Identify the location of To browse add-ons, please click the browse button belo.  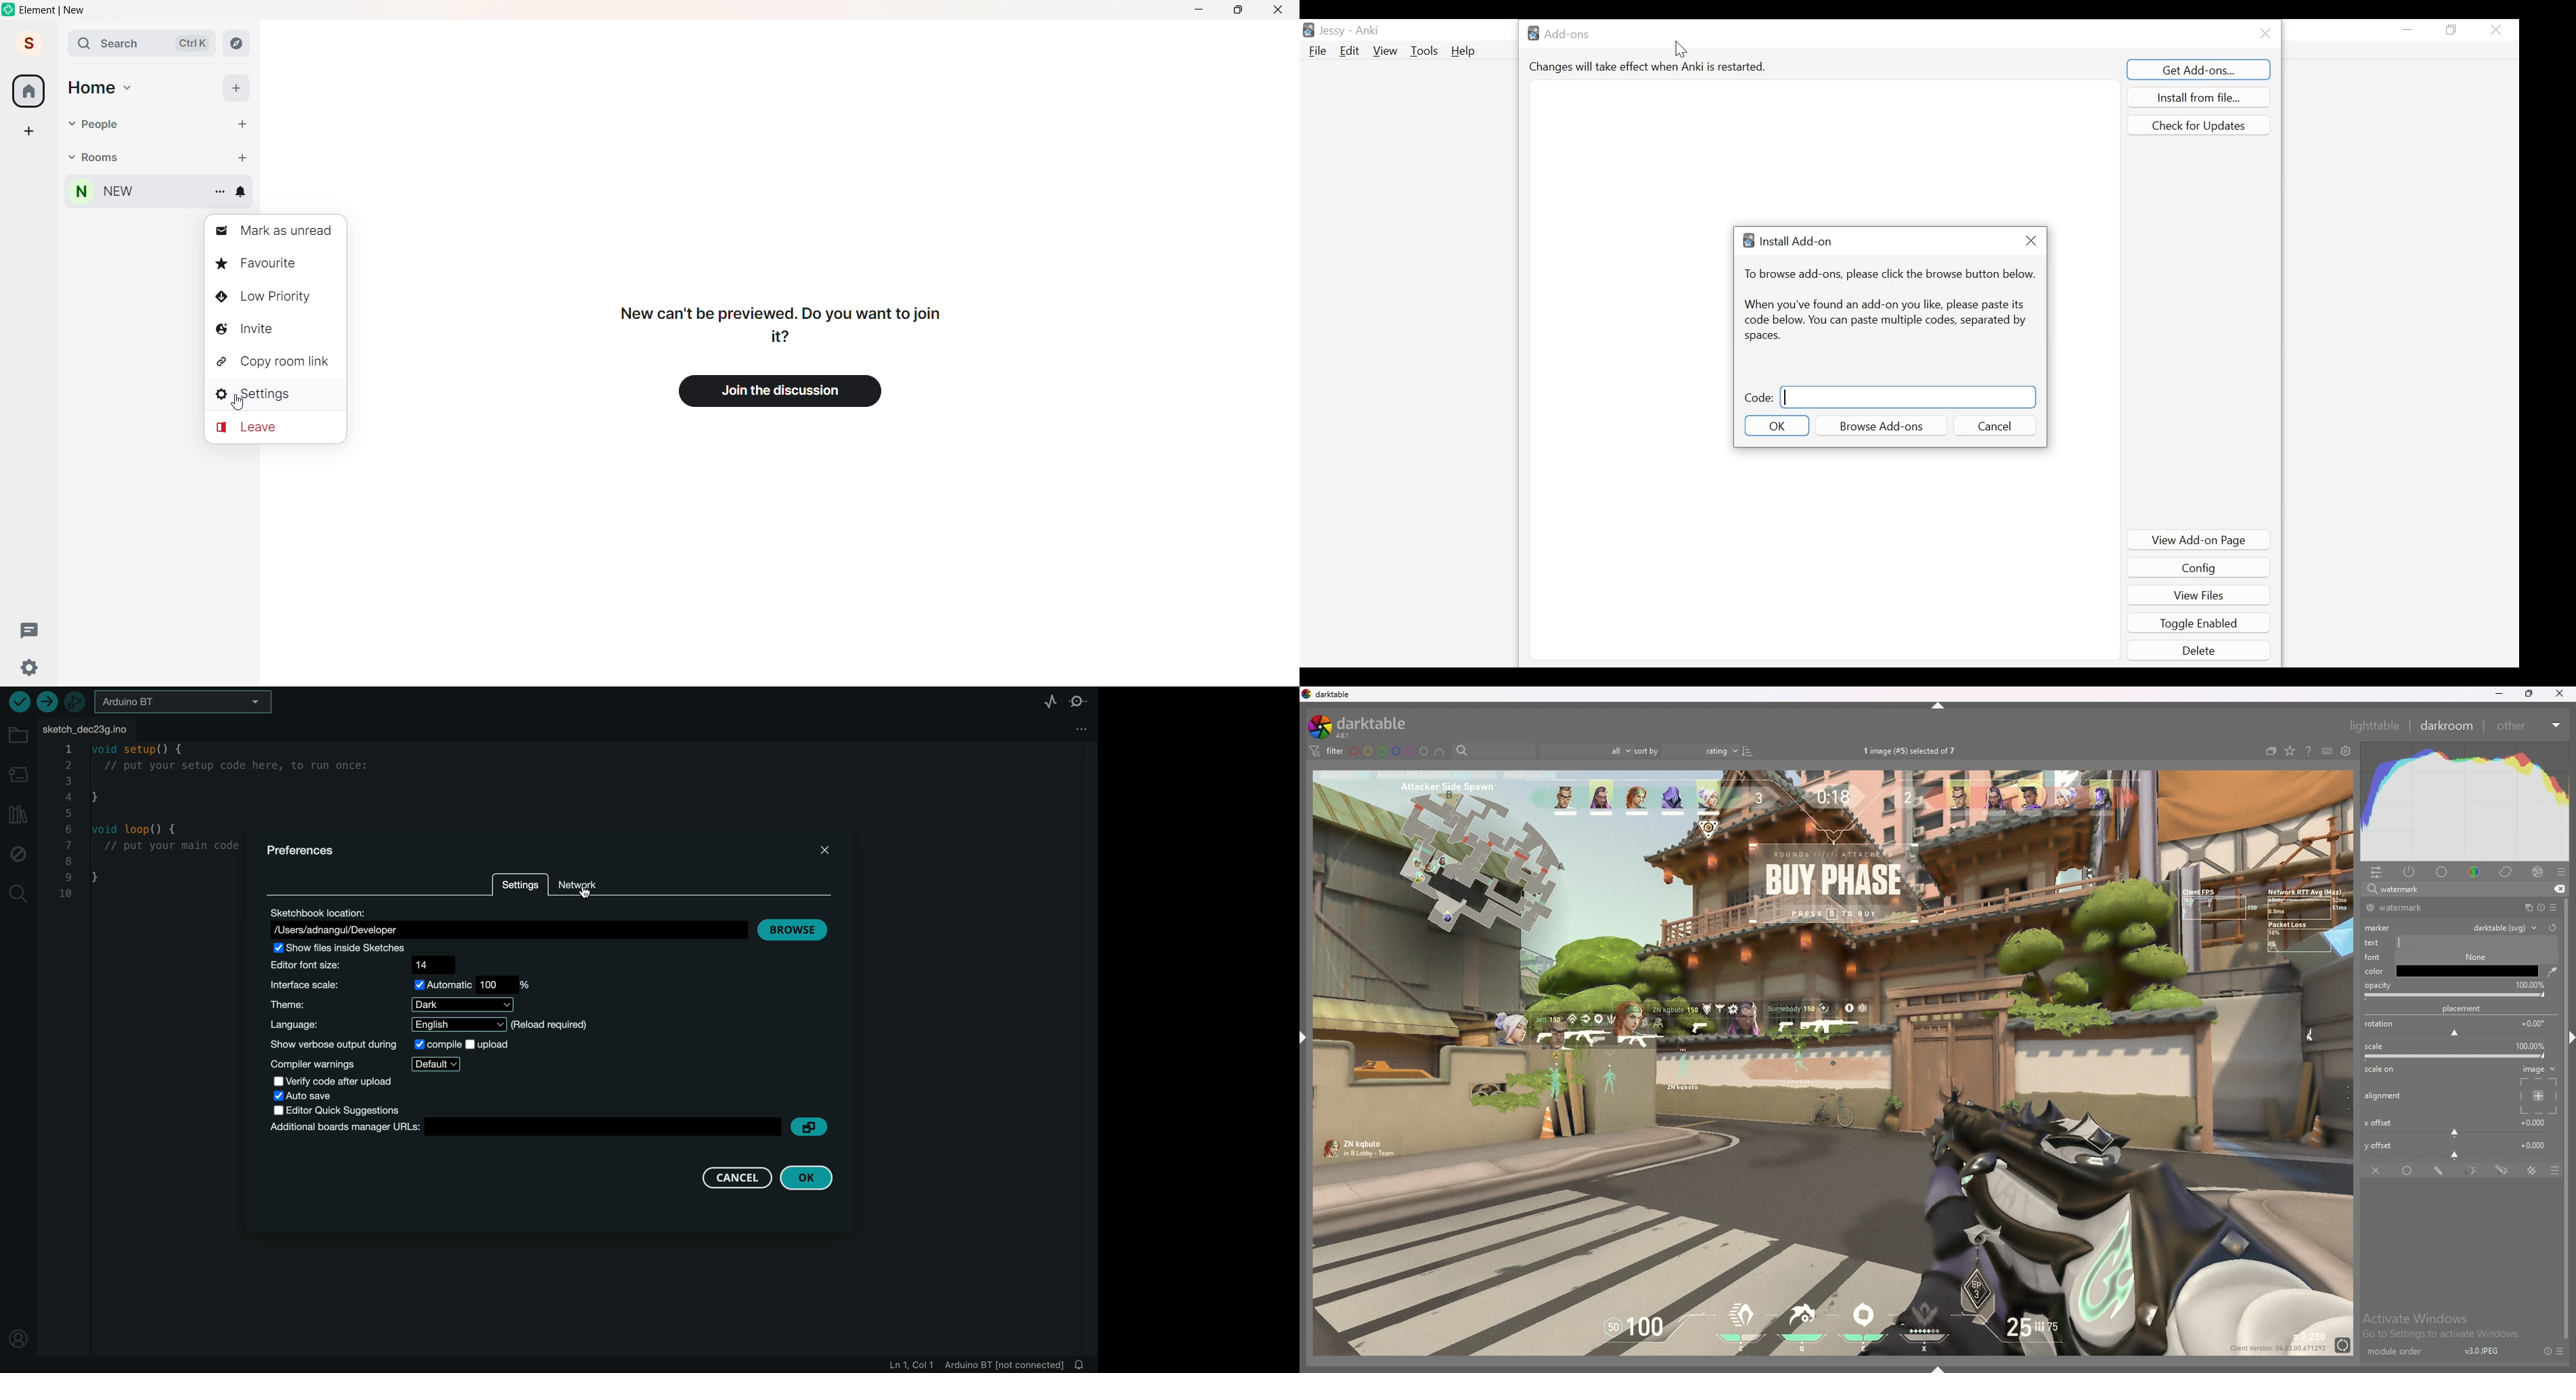
(1890, 274).